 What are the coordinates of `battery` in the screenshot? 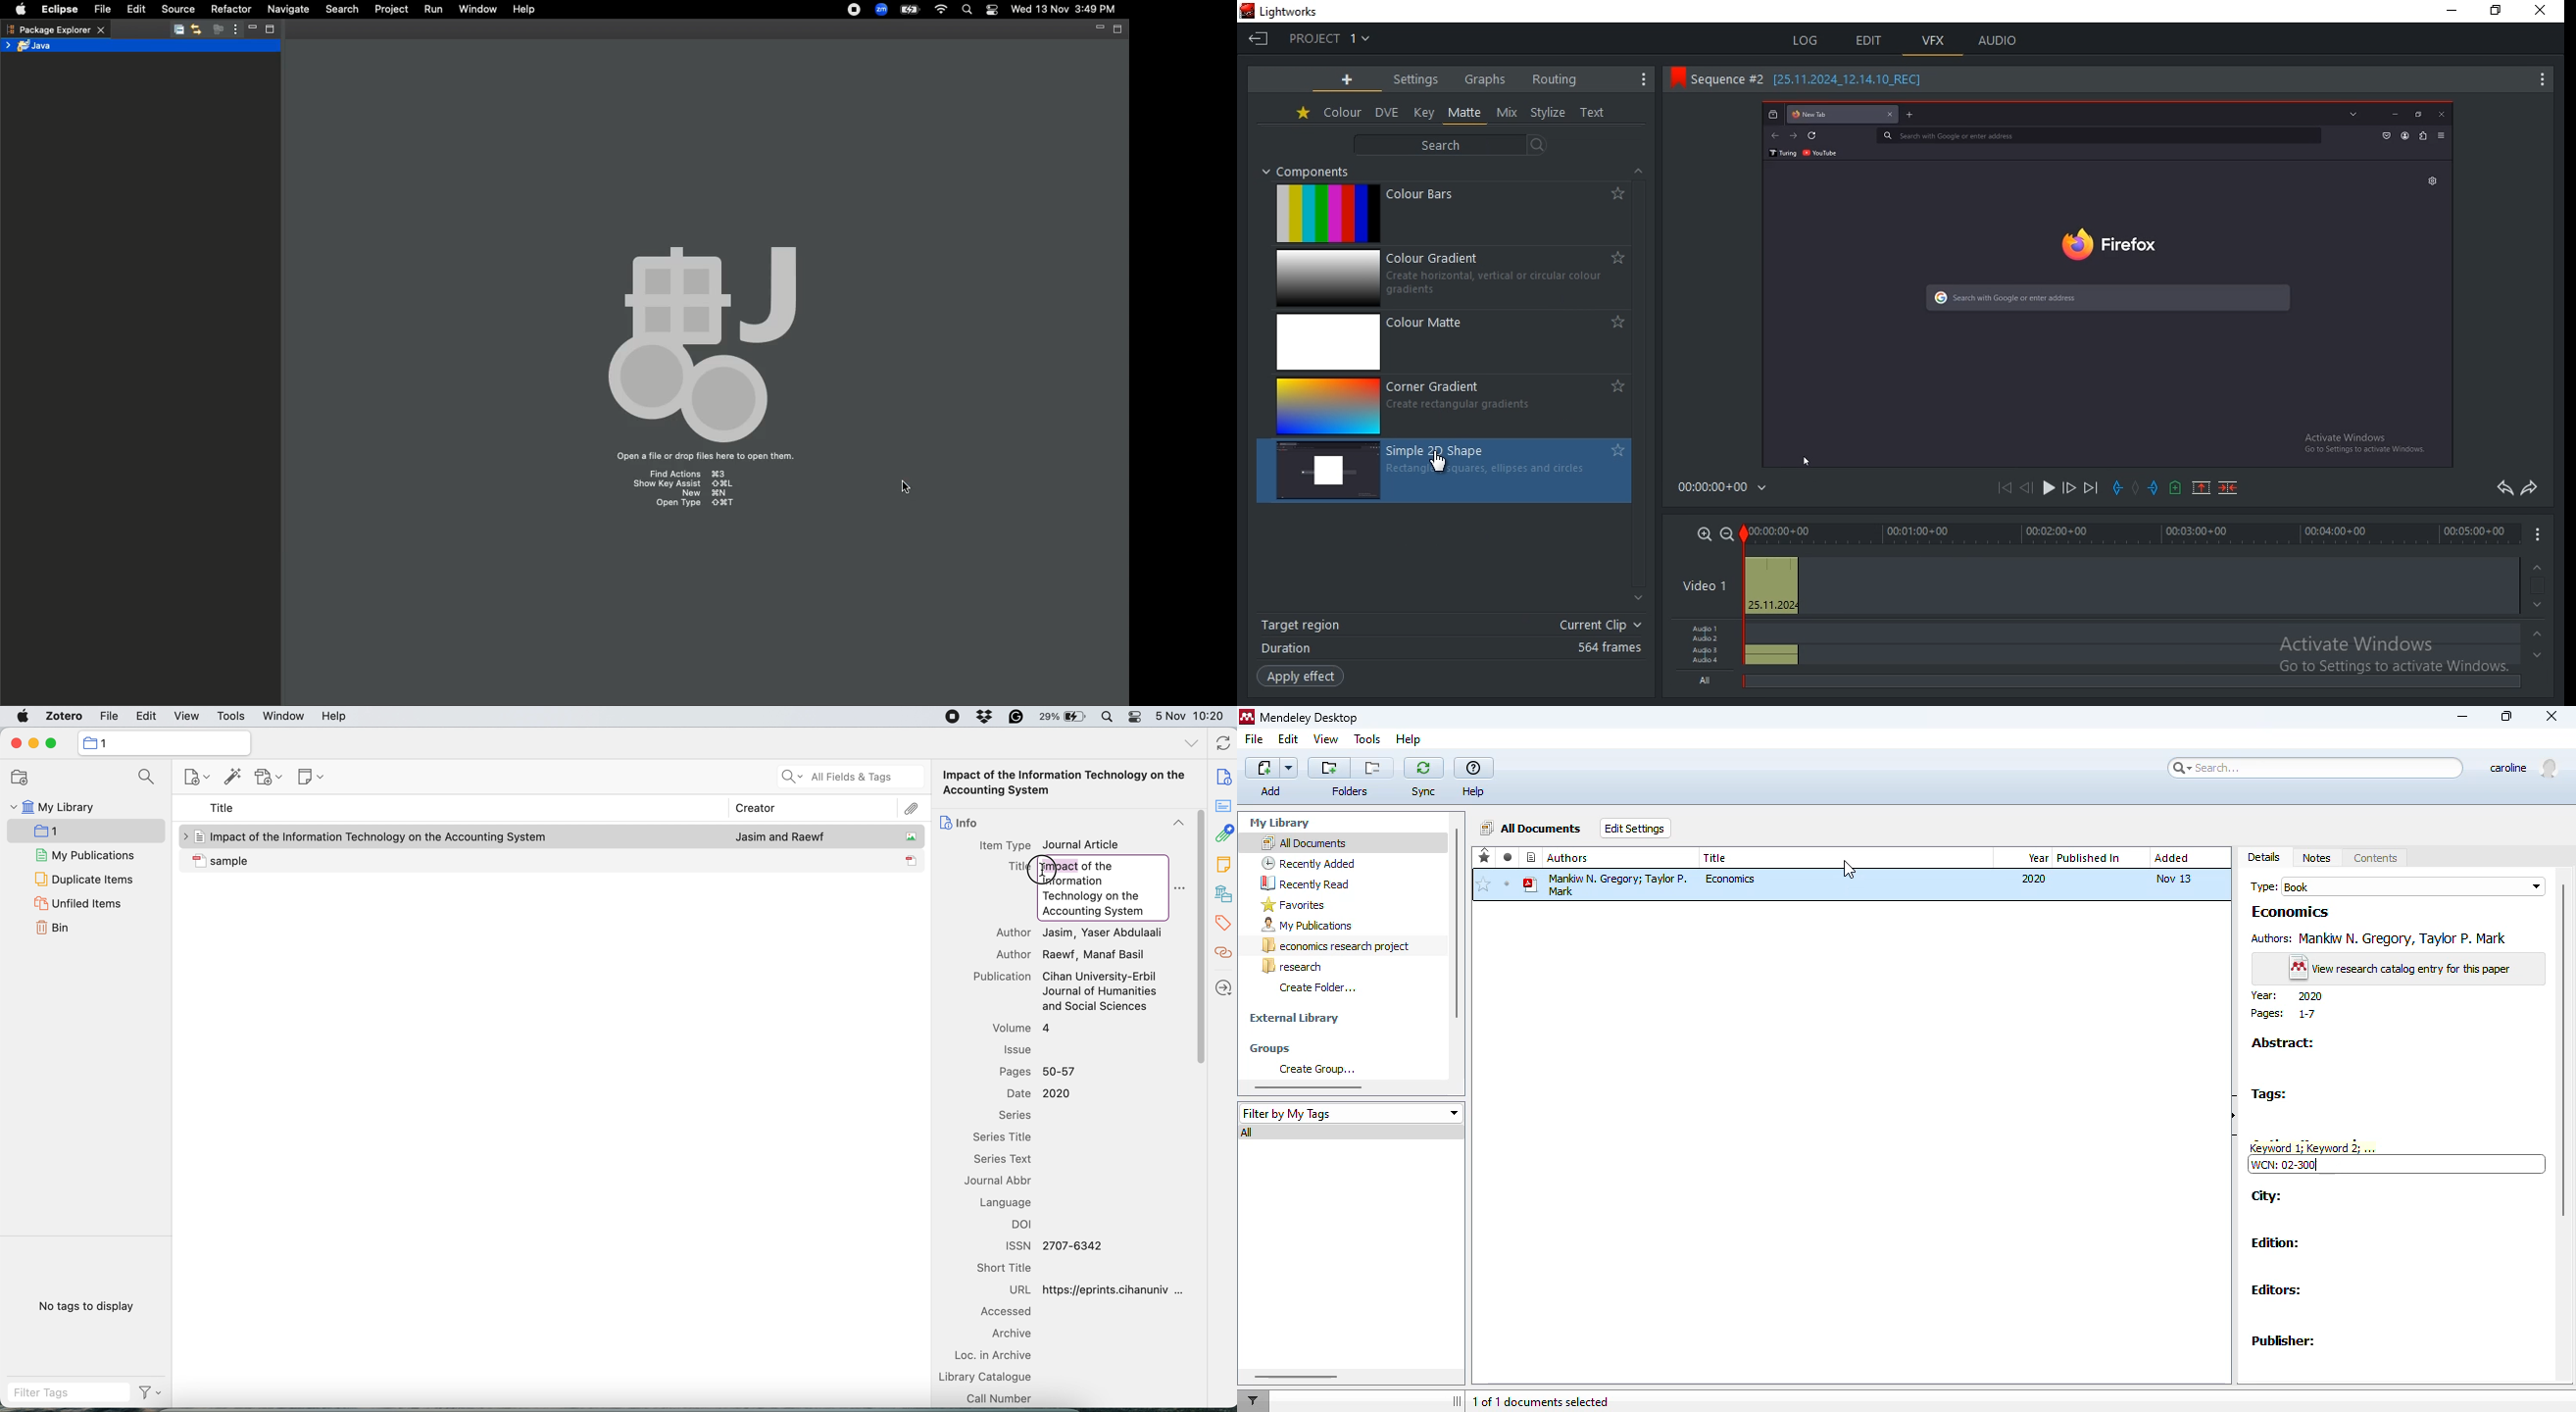 It's located at (1065, 717).